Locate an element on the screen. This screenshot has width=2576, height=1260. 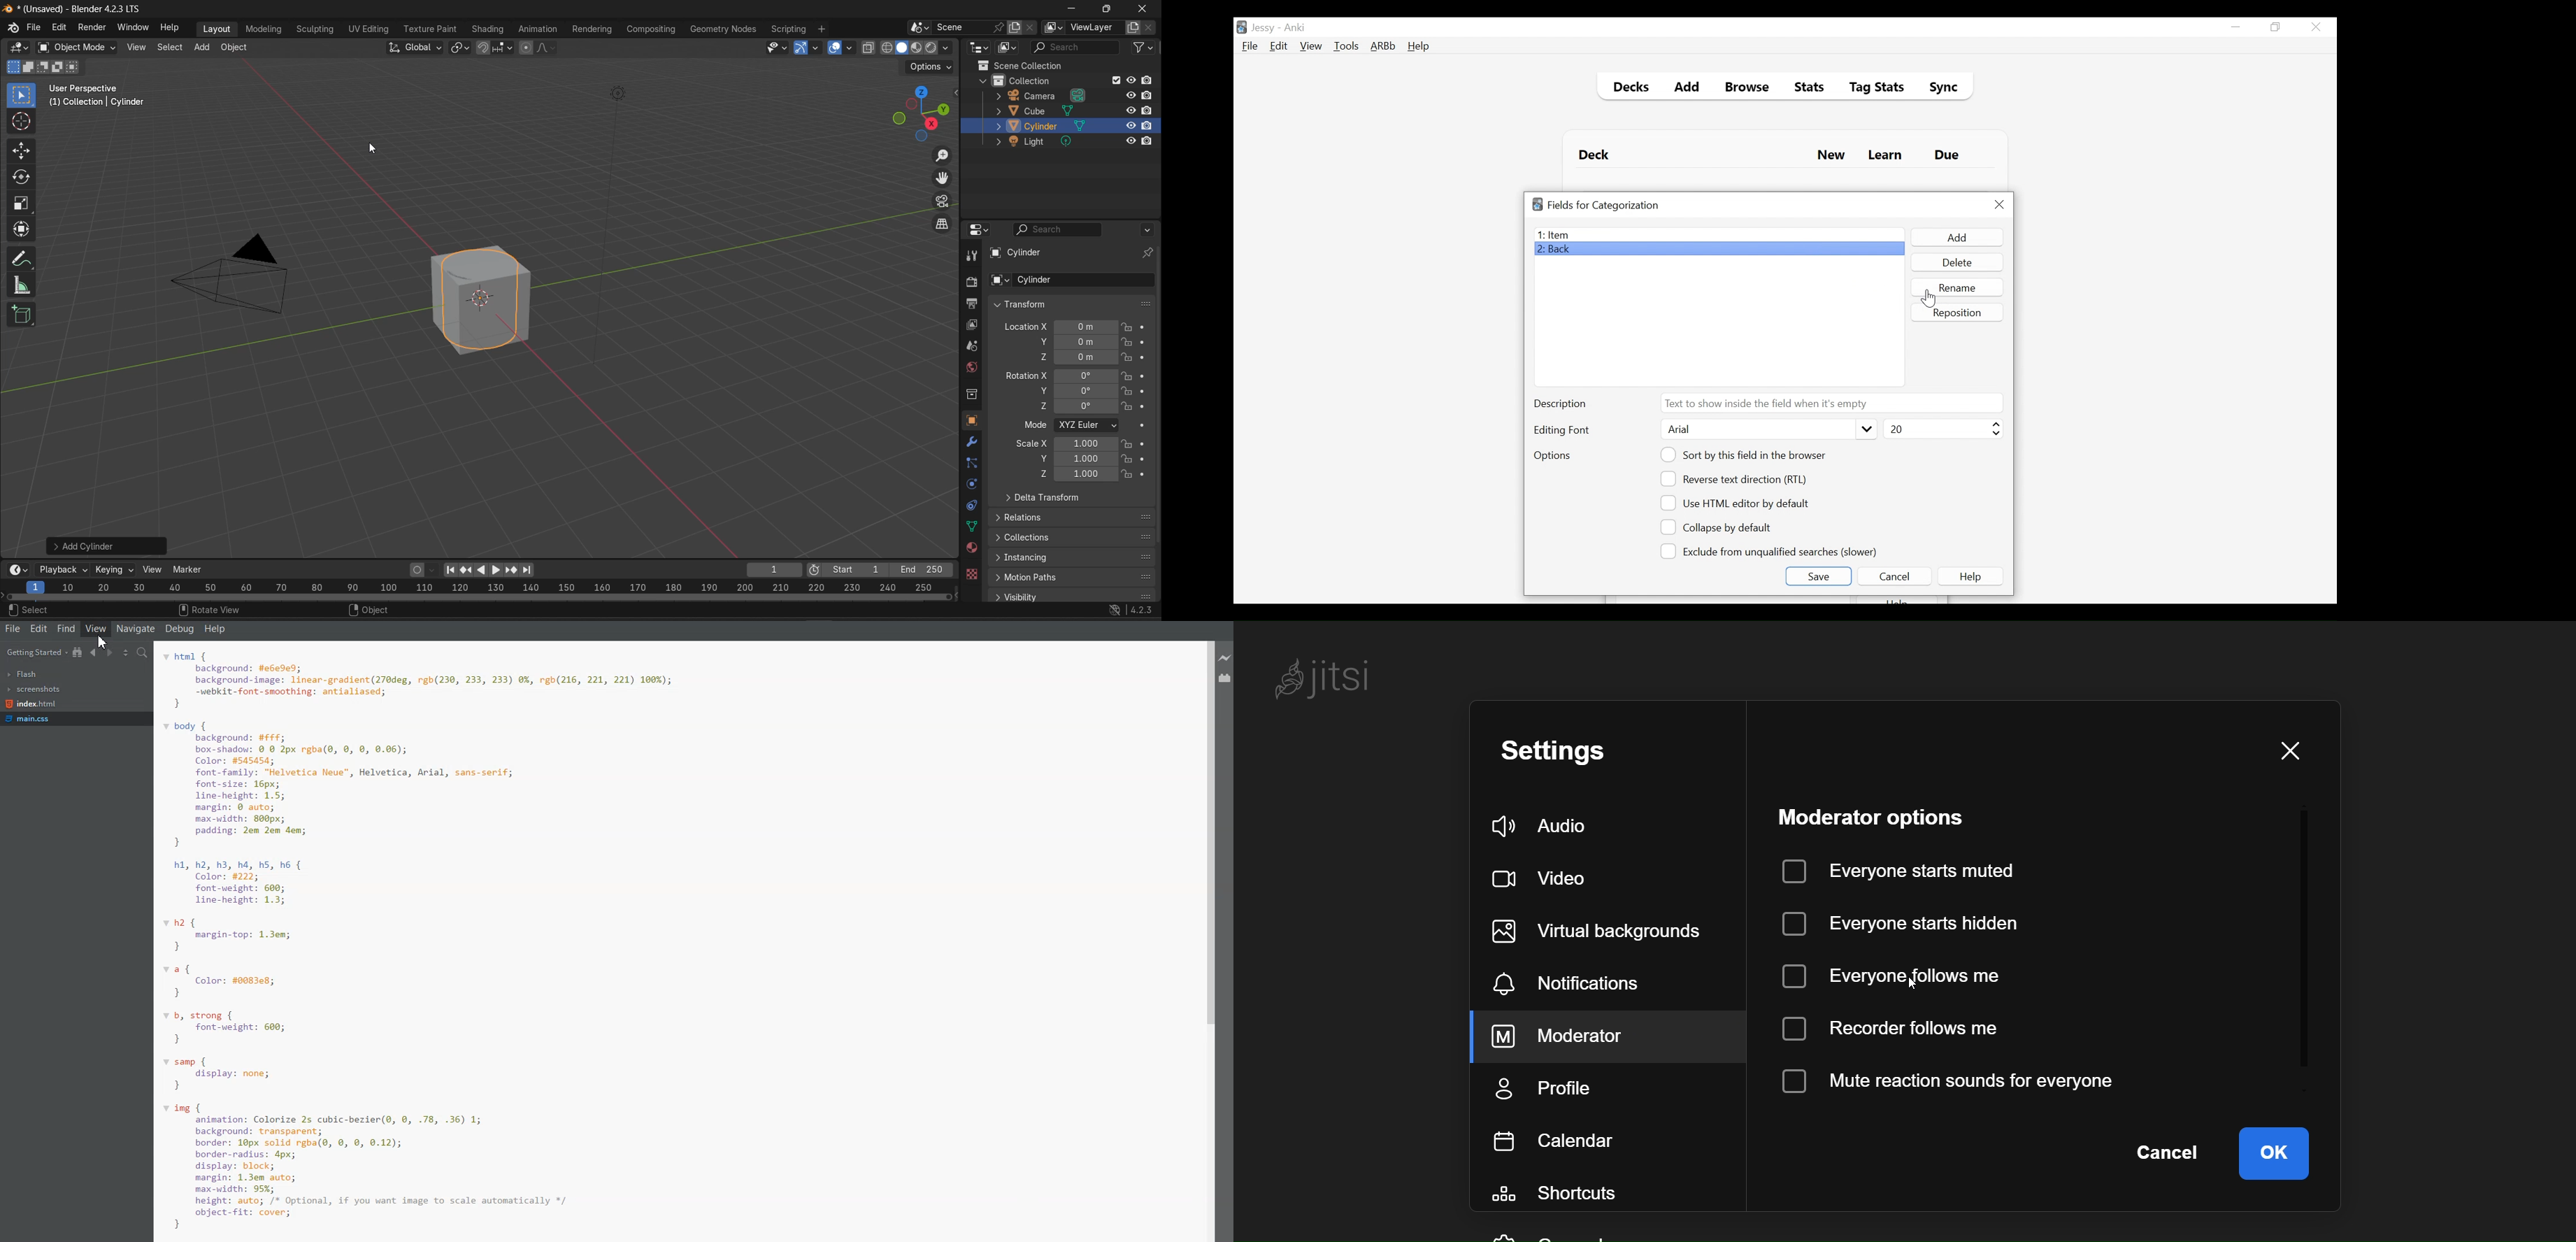
modeling is located at coordinates (266, 27).